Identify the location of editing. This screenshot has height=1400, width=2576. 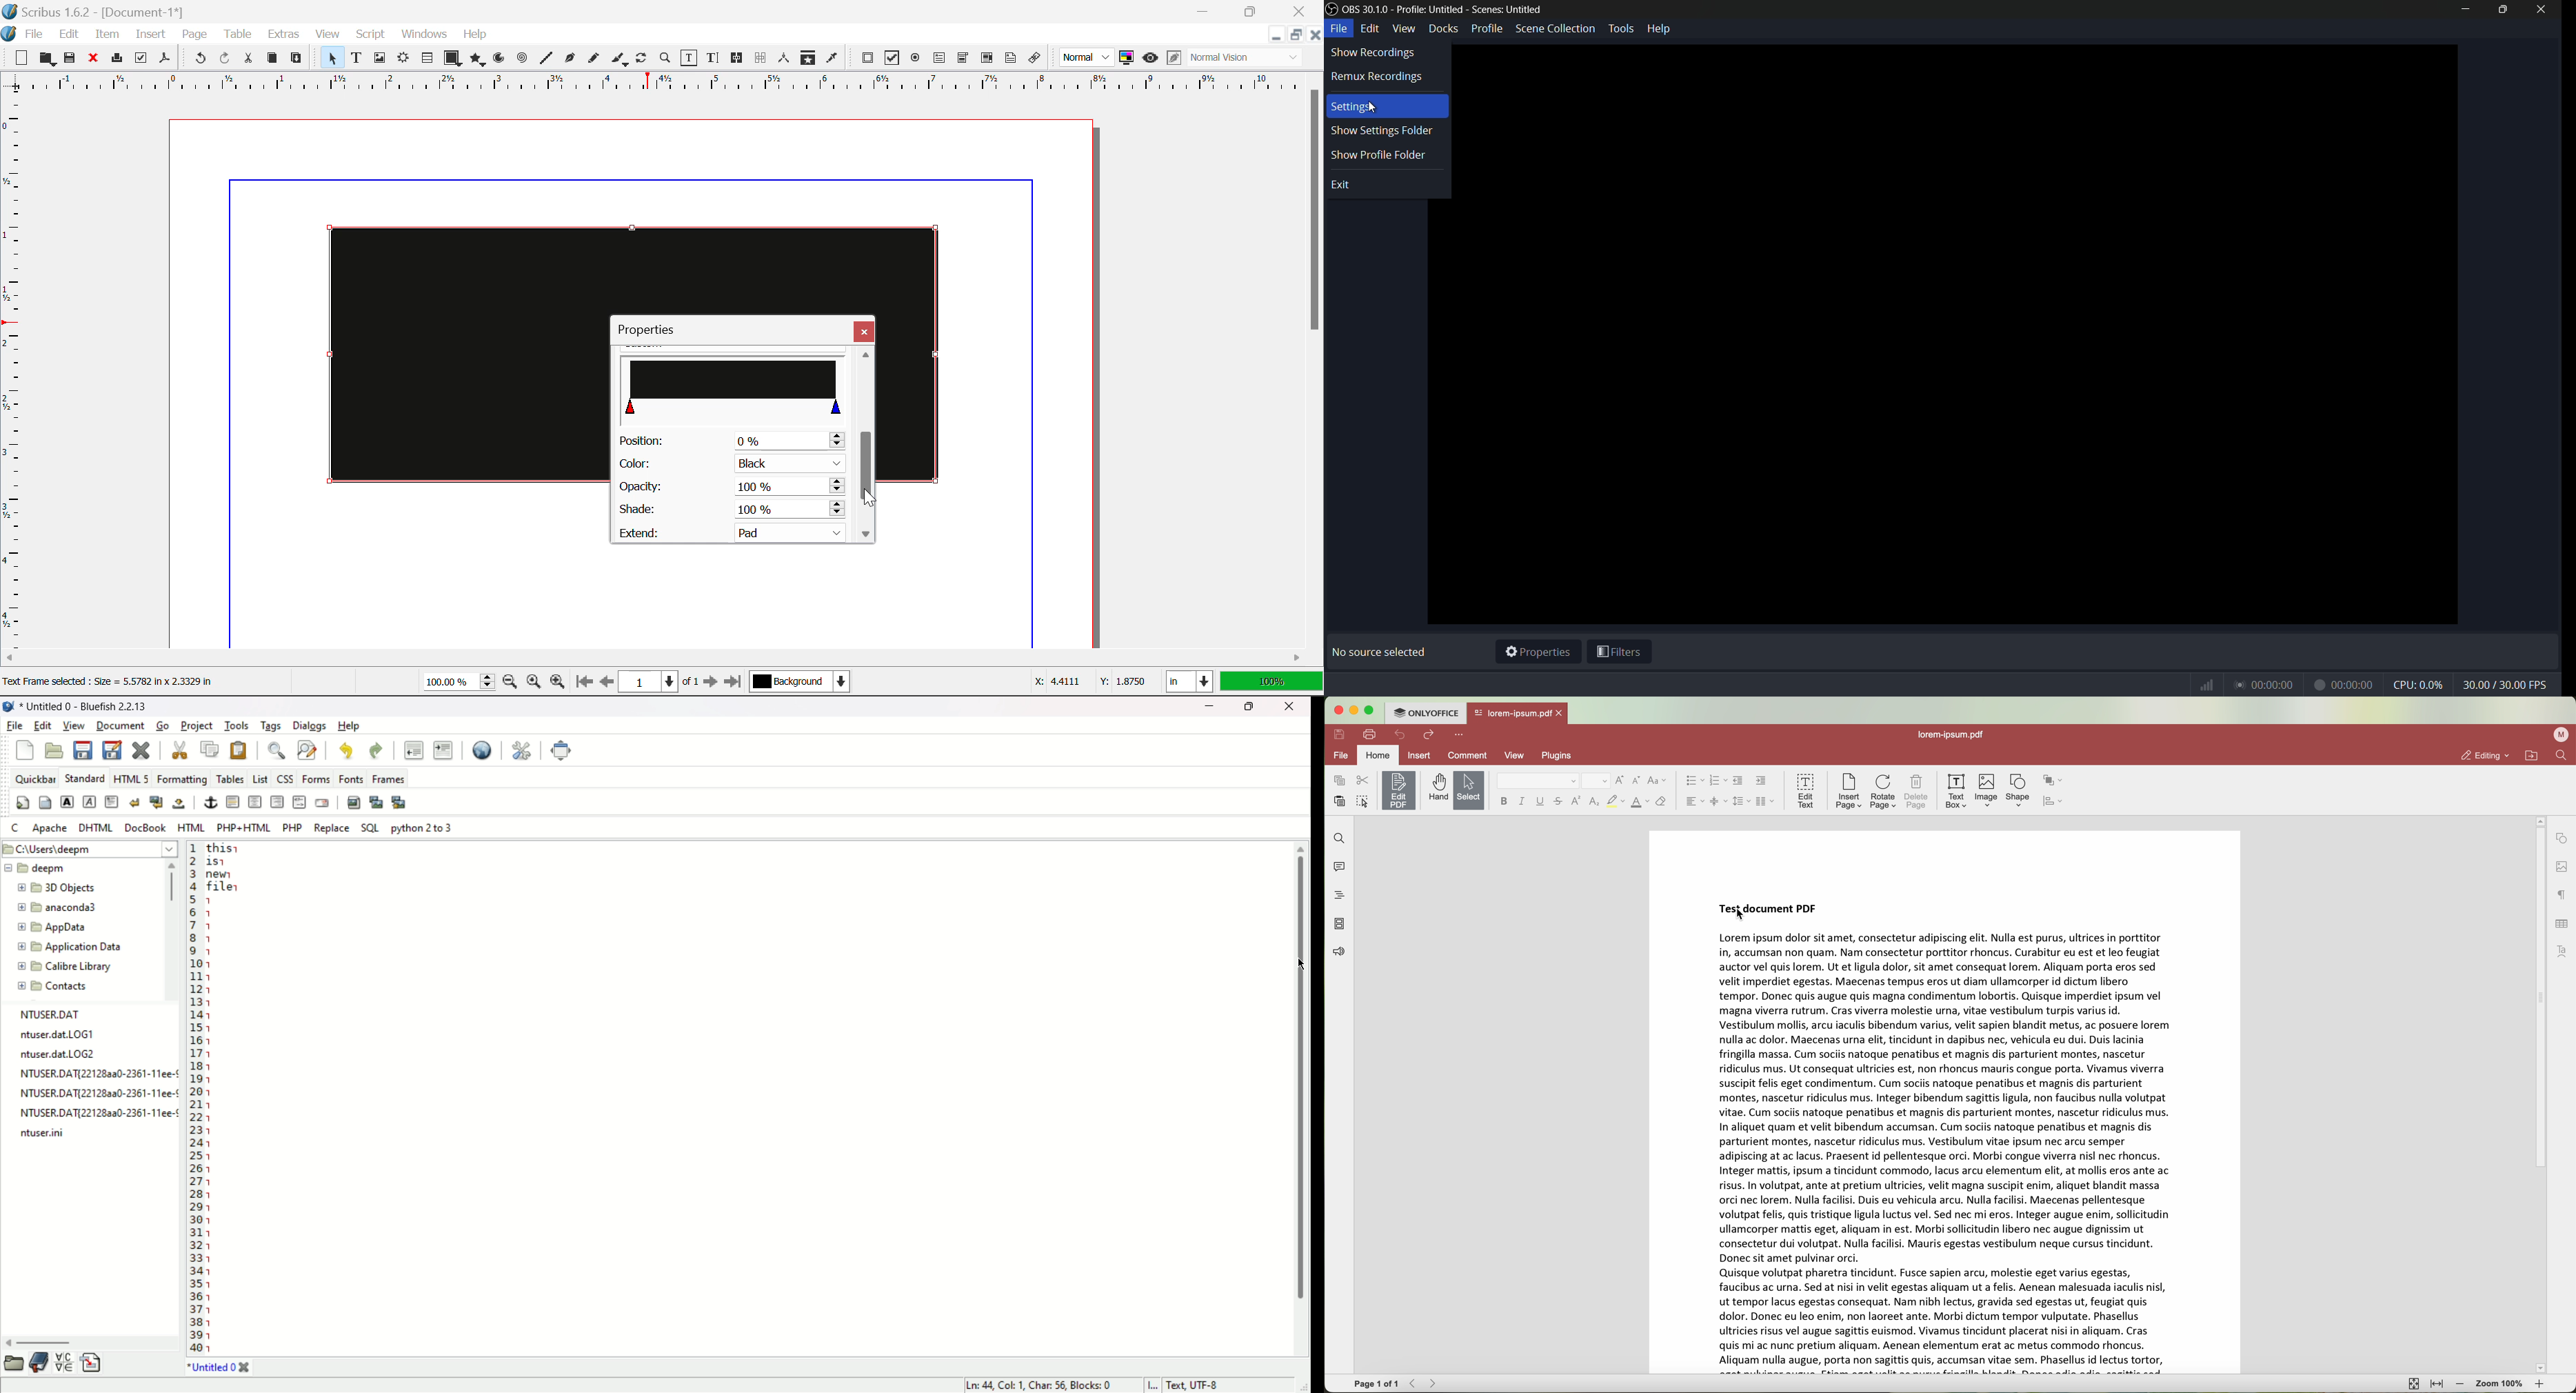
(2484, 756).